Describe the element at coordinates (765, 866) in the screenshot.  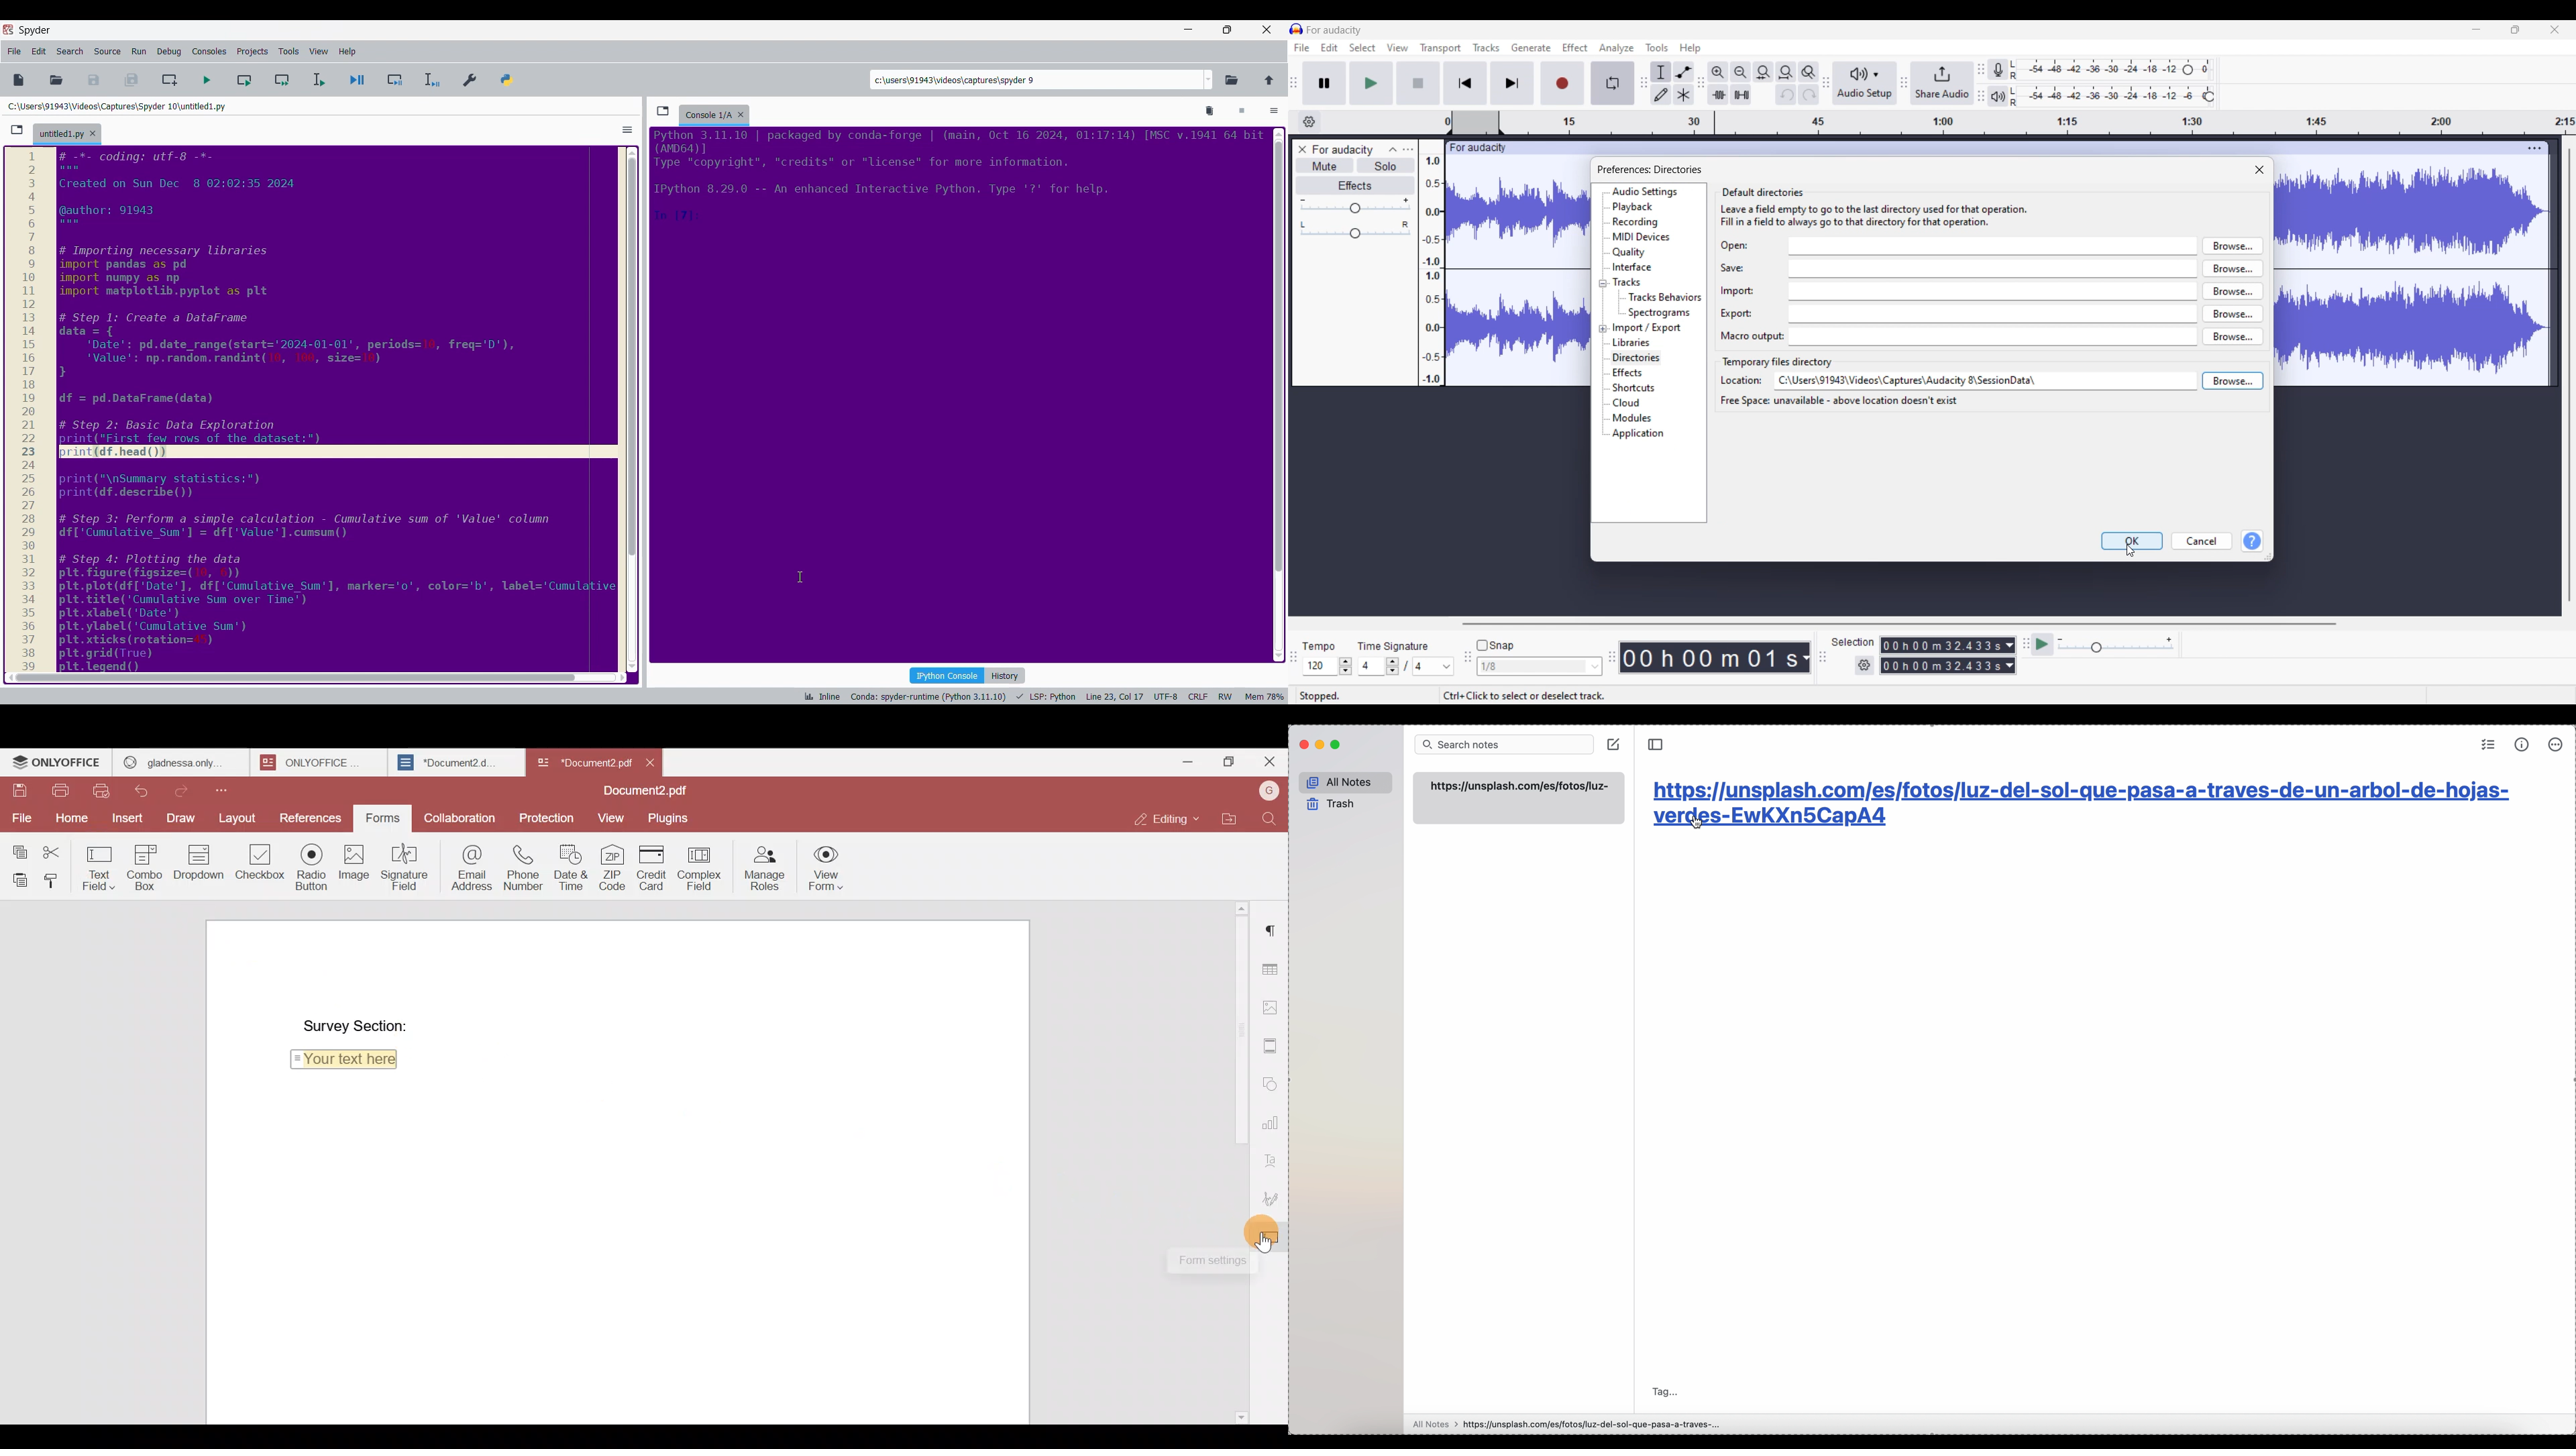
I see `Manage roles` at that location.